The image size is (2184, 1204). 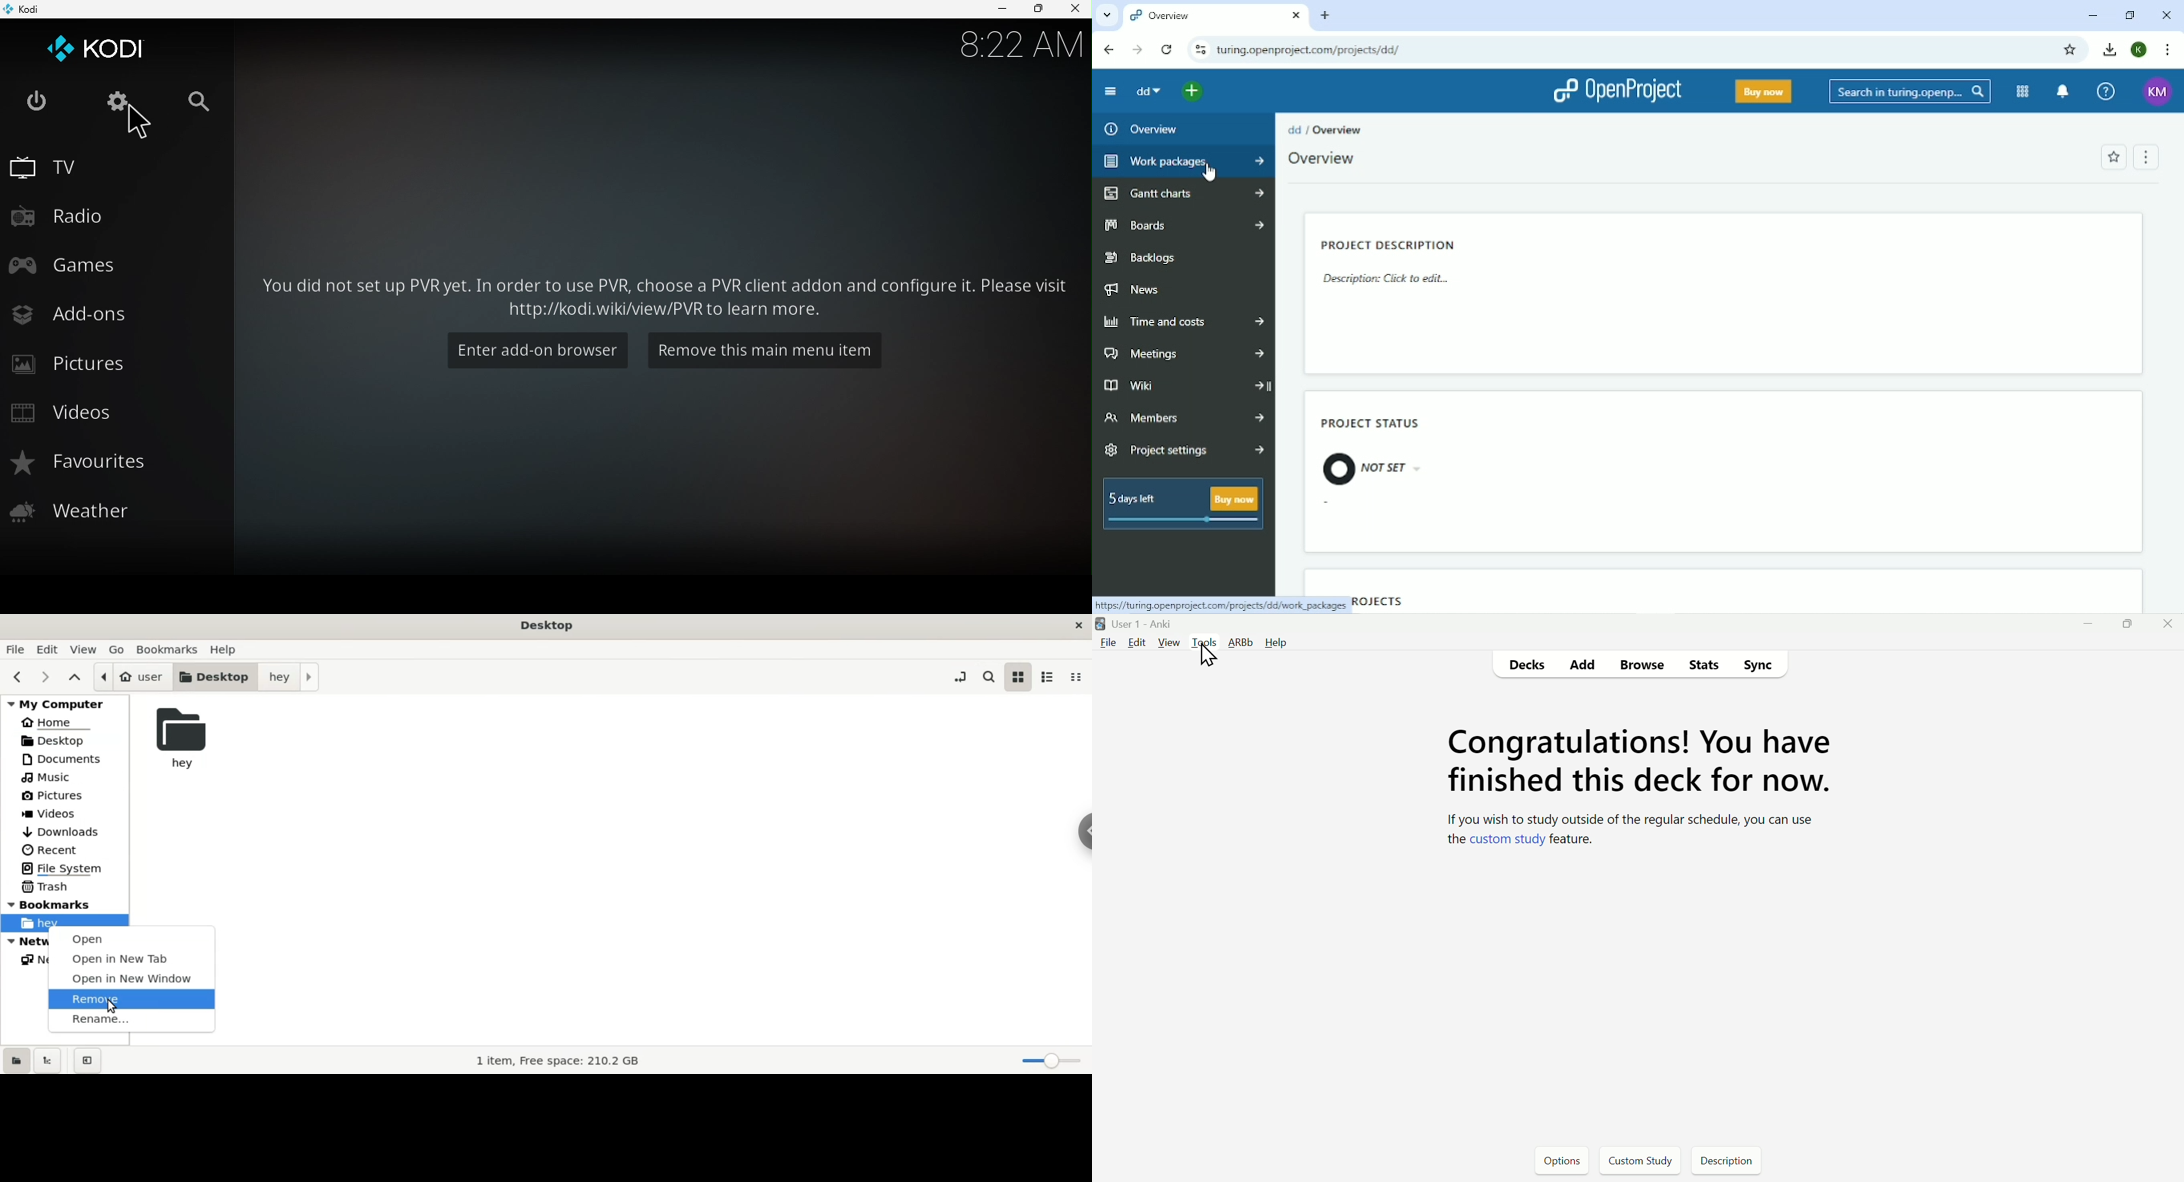 What do you see at coordinates (1242, 643) in the screenshot?
I see `ARBb` at bounding box center [1242, 643].